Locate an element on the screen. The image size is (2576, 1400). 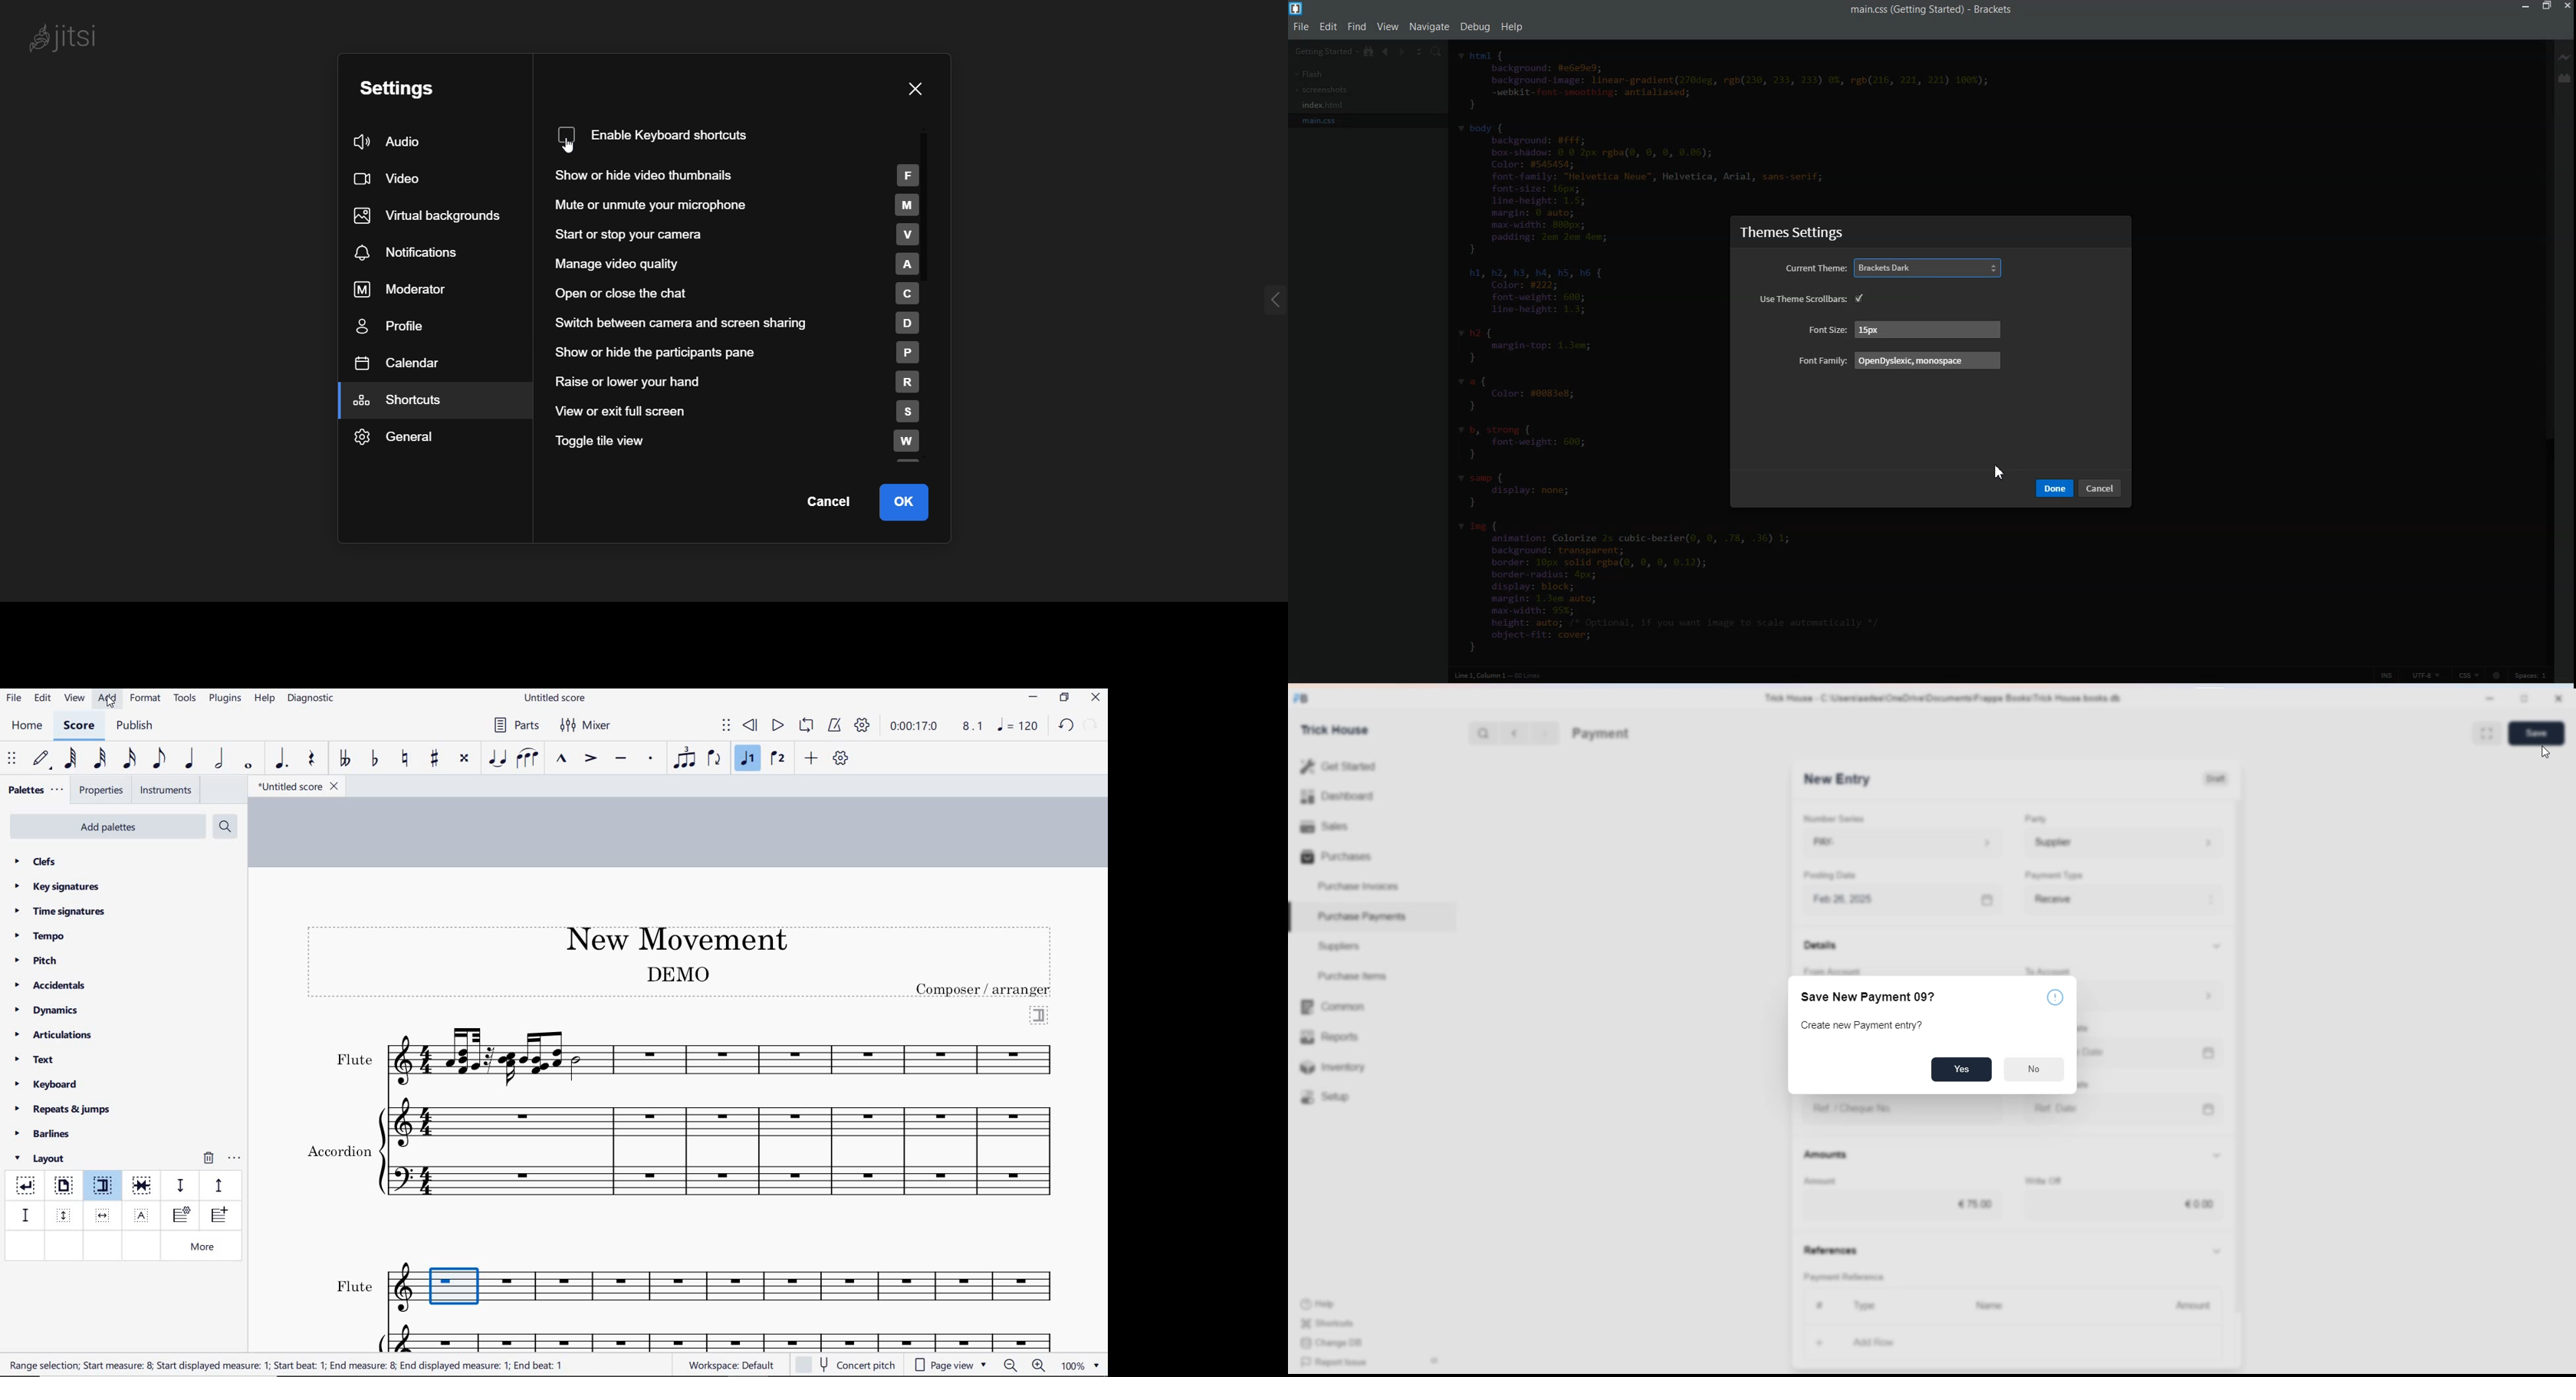
start or stop camera is located at coordinates (752, 235).